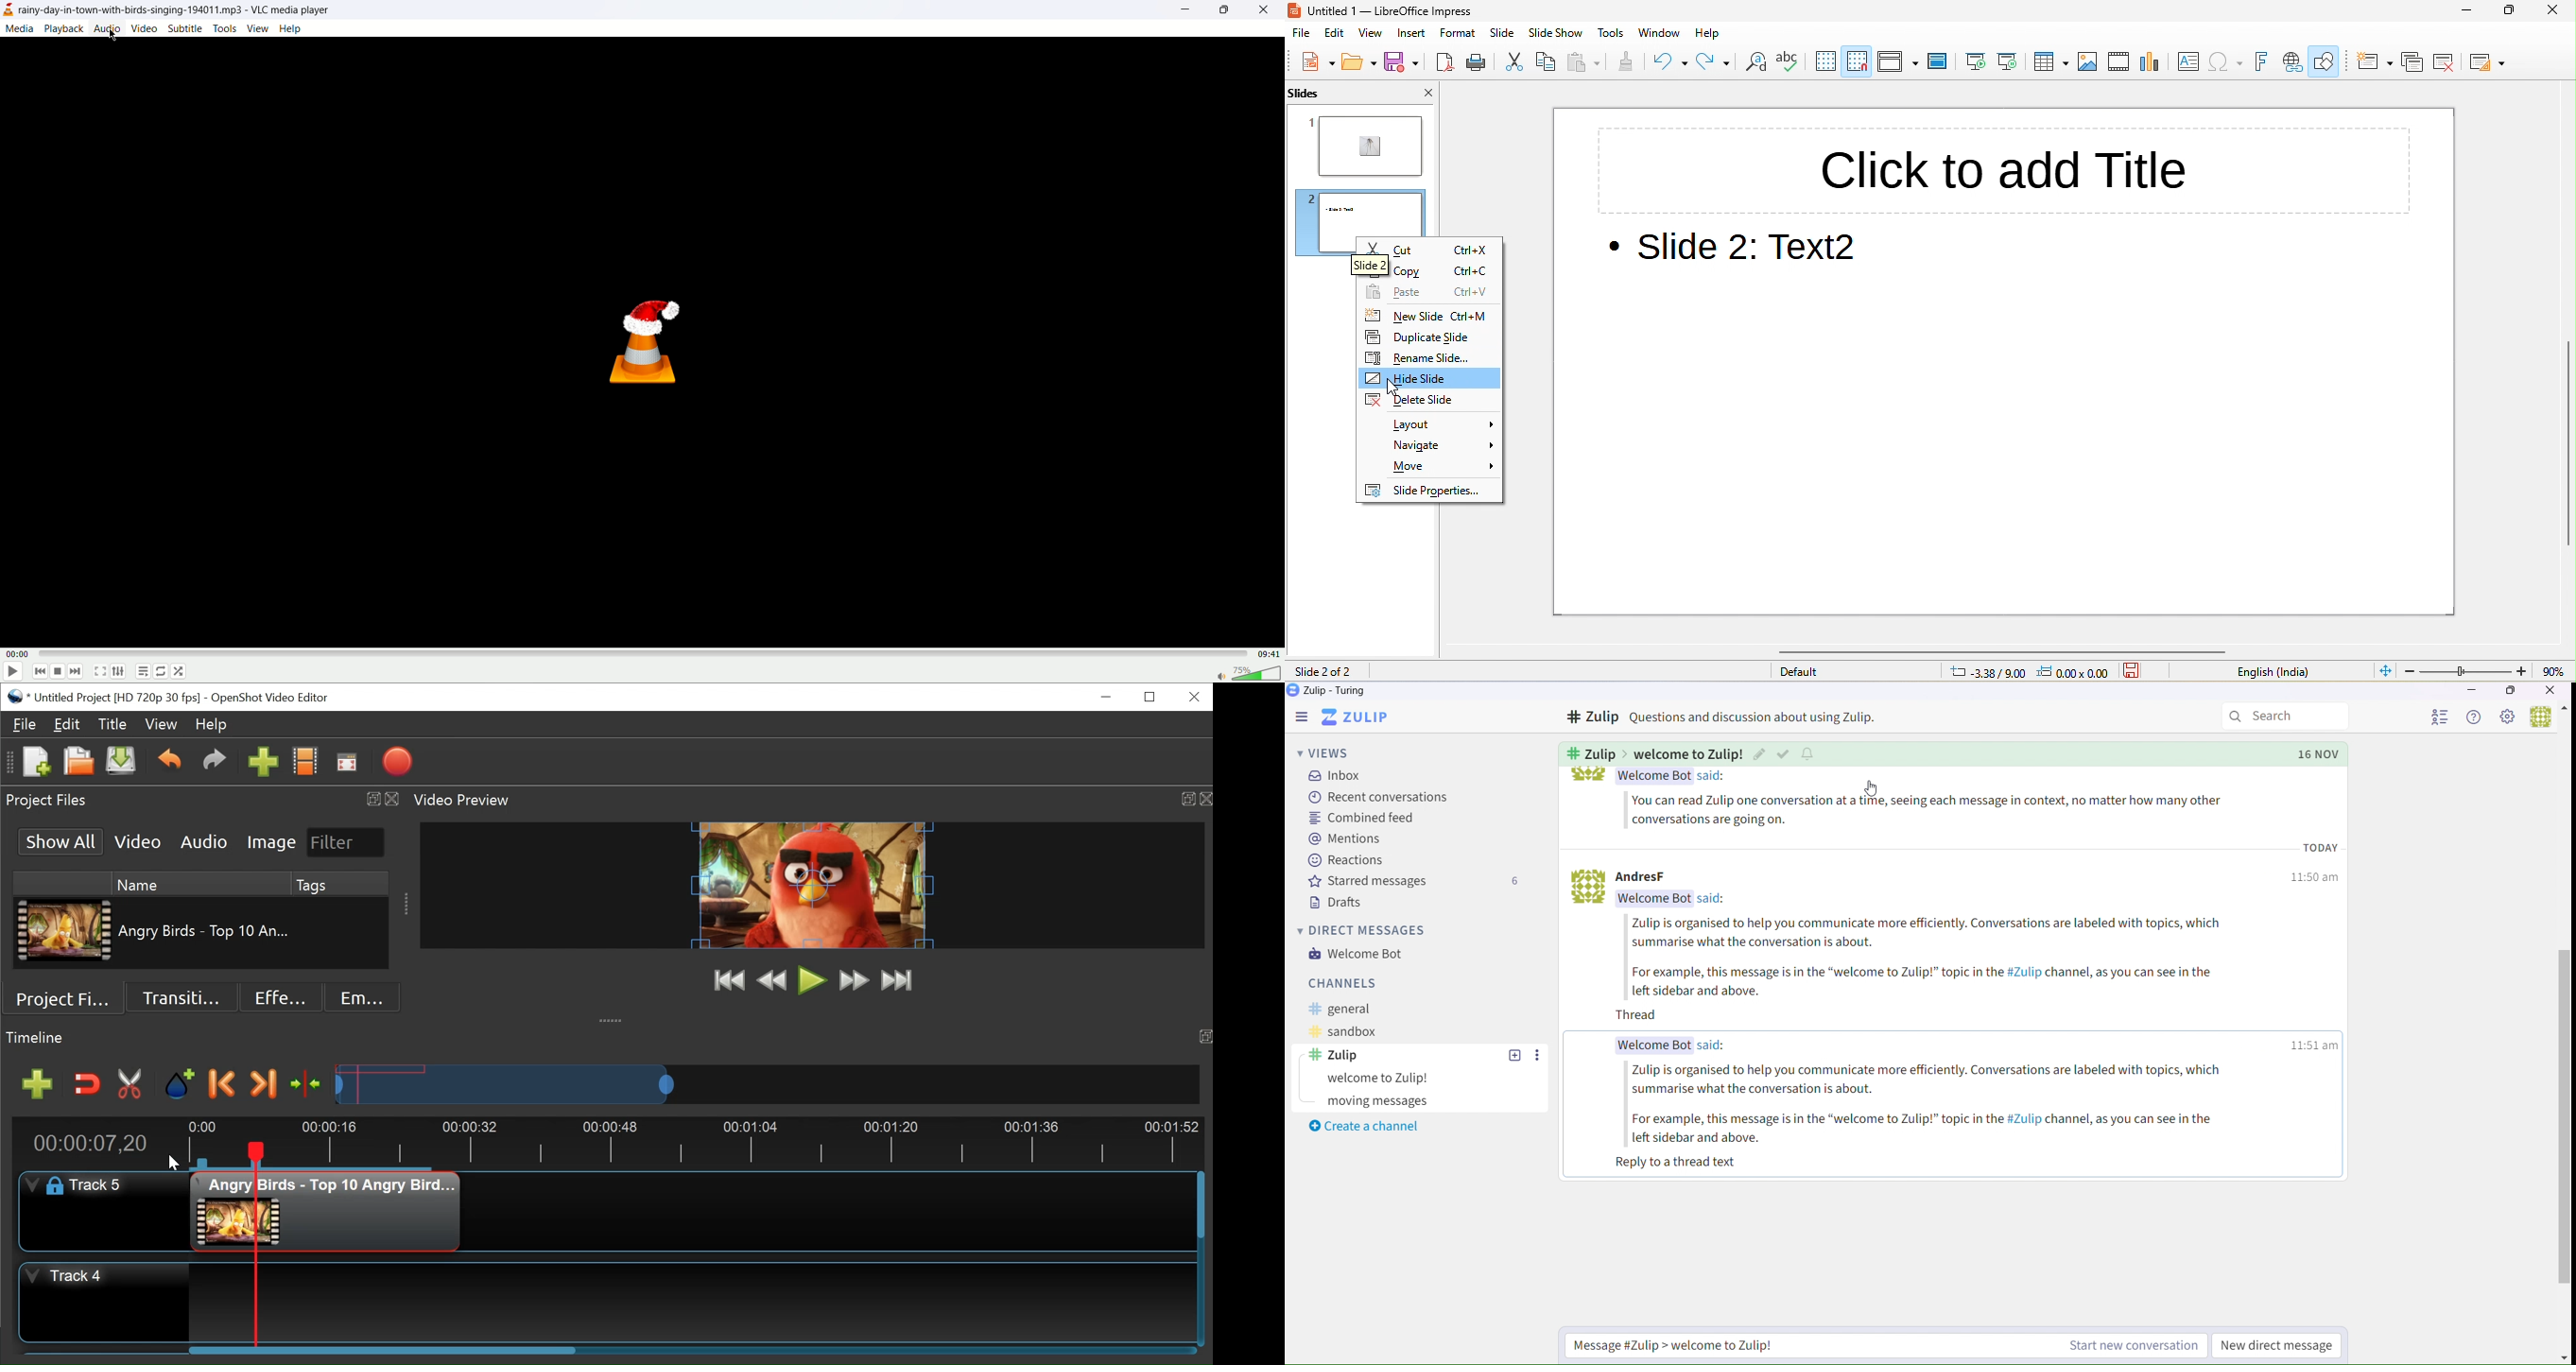 The width and height of the screenshot is (2576, 1372). I want to click on Reactions, so click(1347, 862).